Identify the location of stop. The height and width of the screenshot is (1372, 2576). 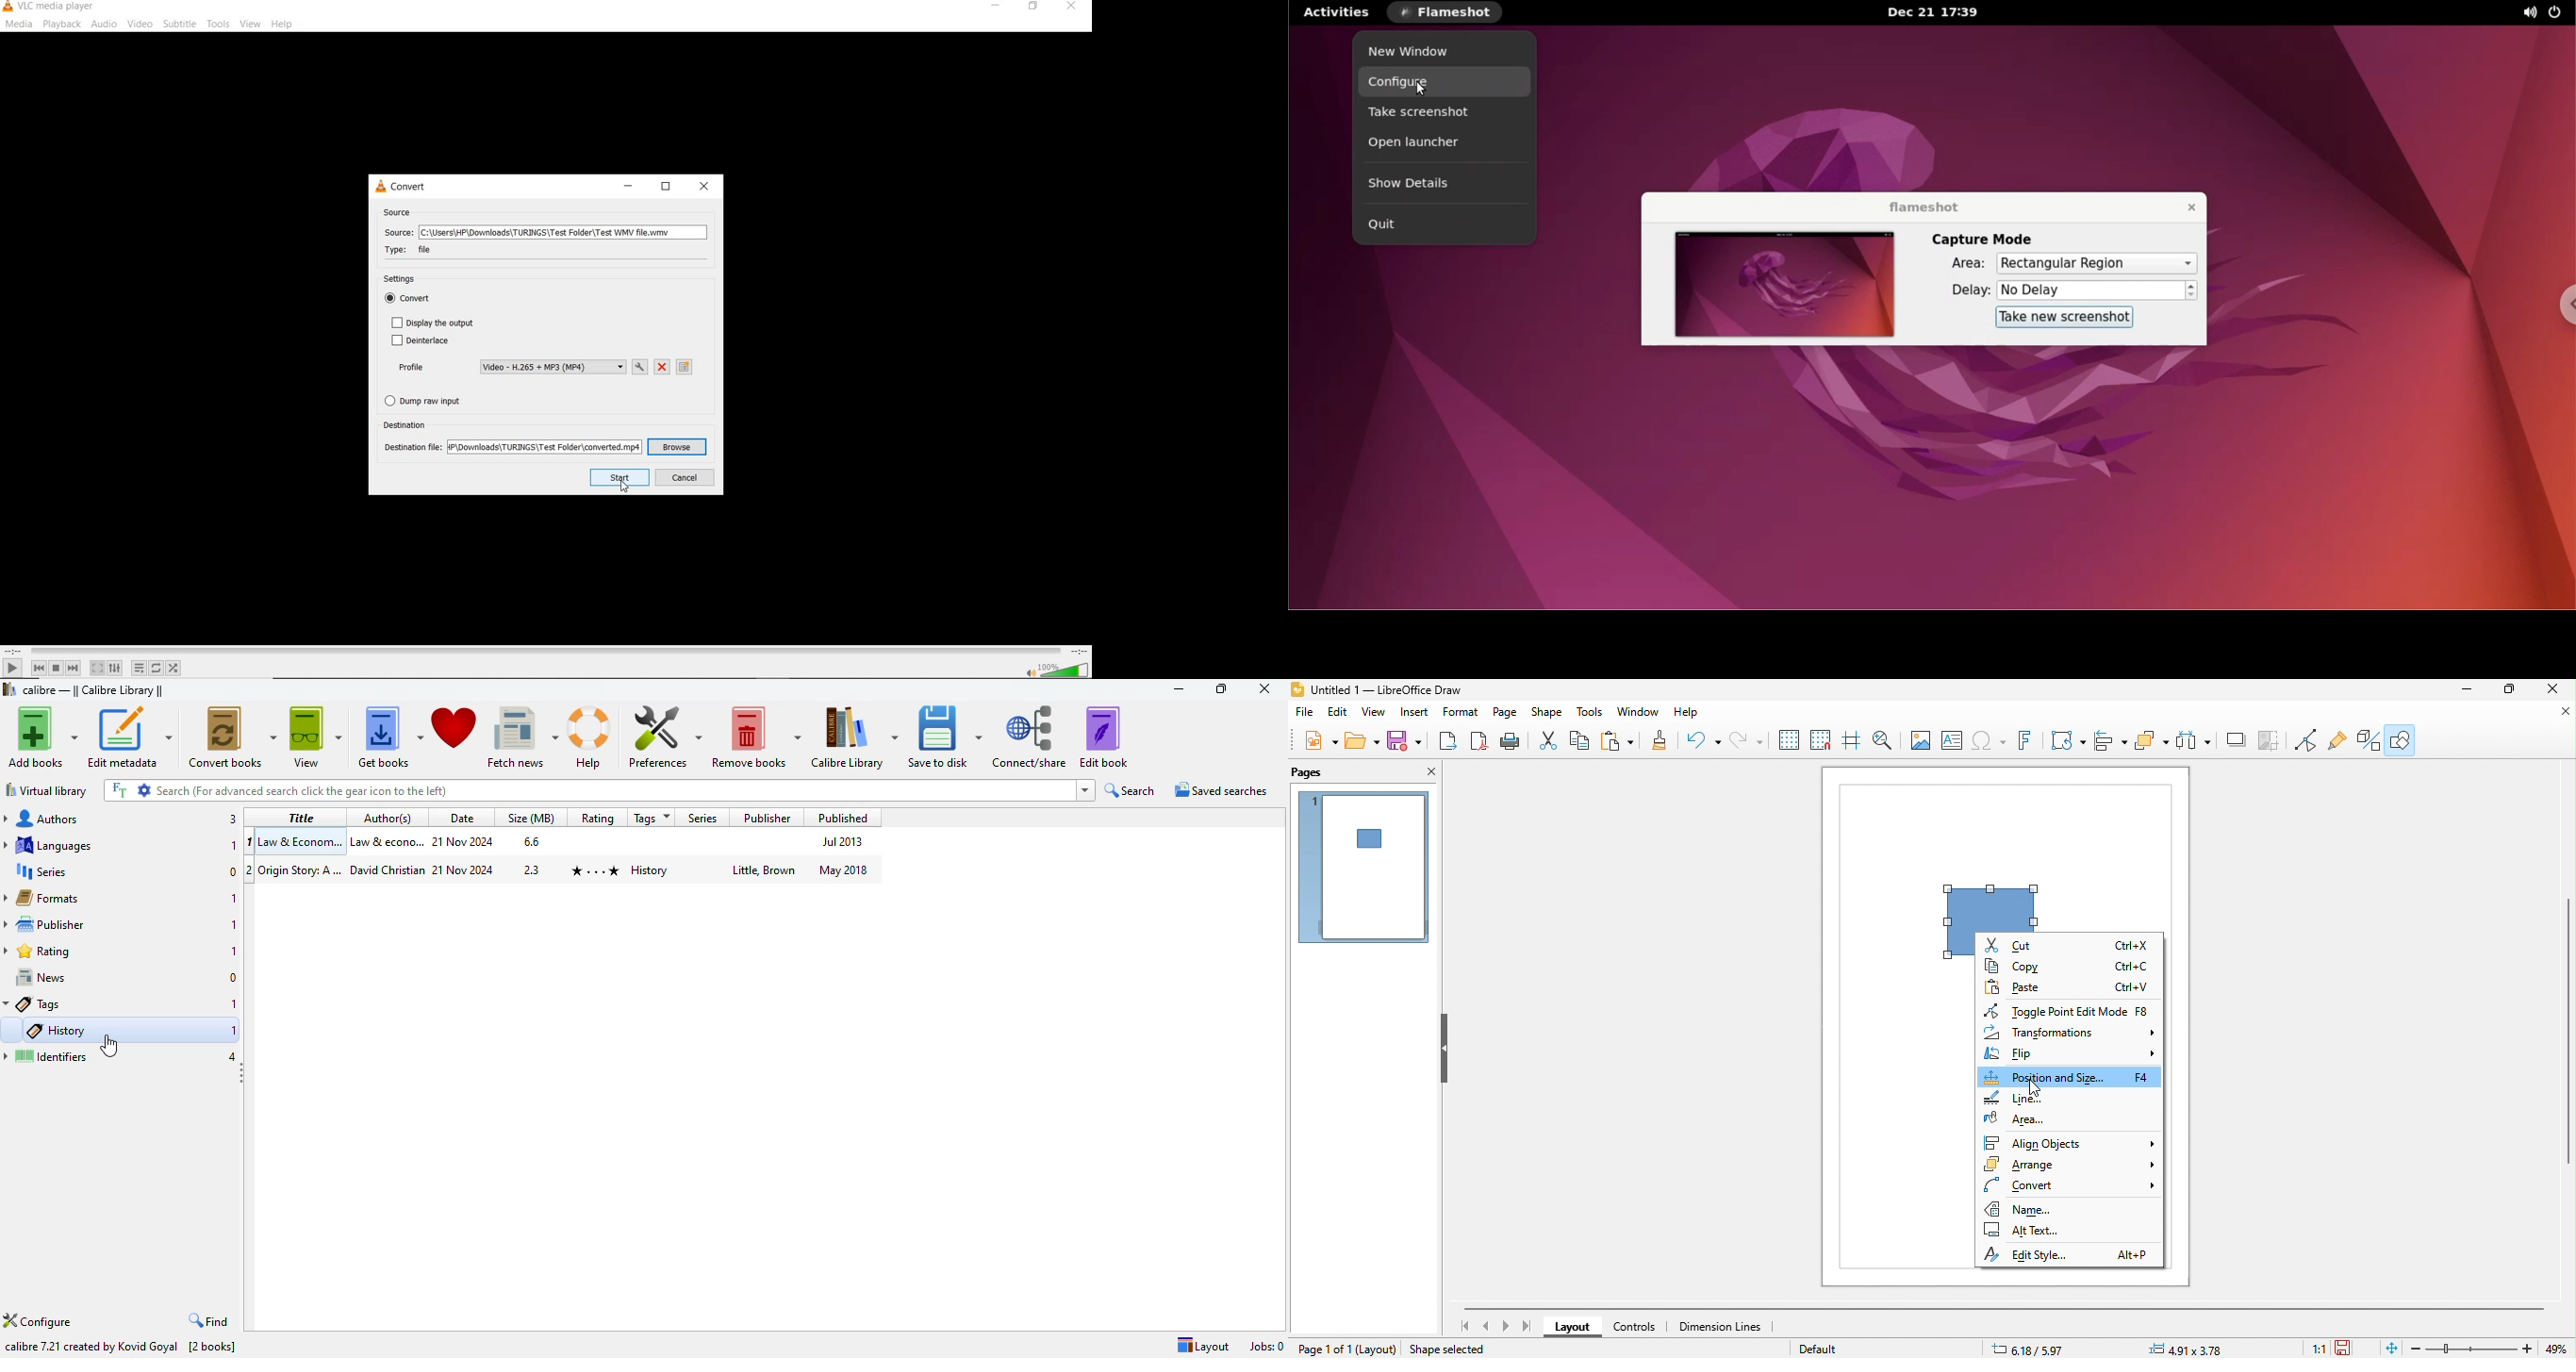
(56, 668).